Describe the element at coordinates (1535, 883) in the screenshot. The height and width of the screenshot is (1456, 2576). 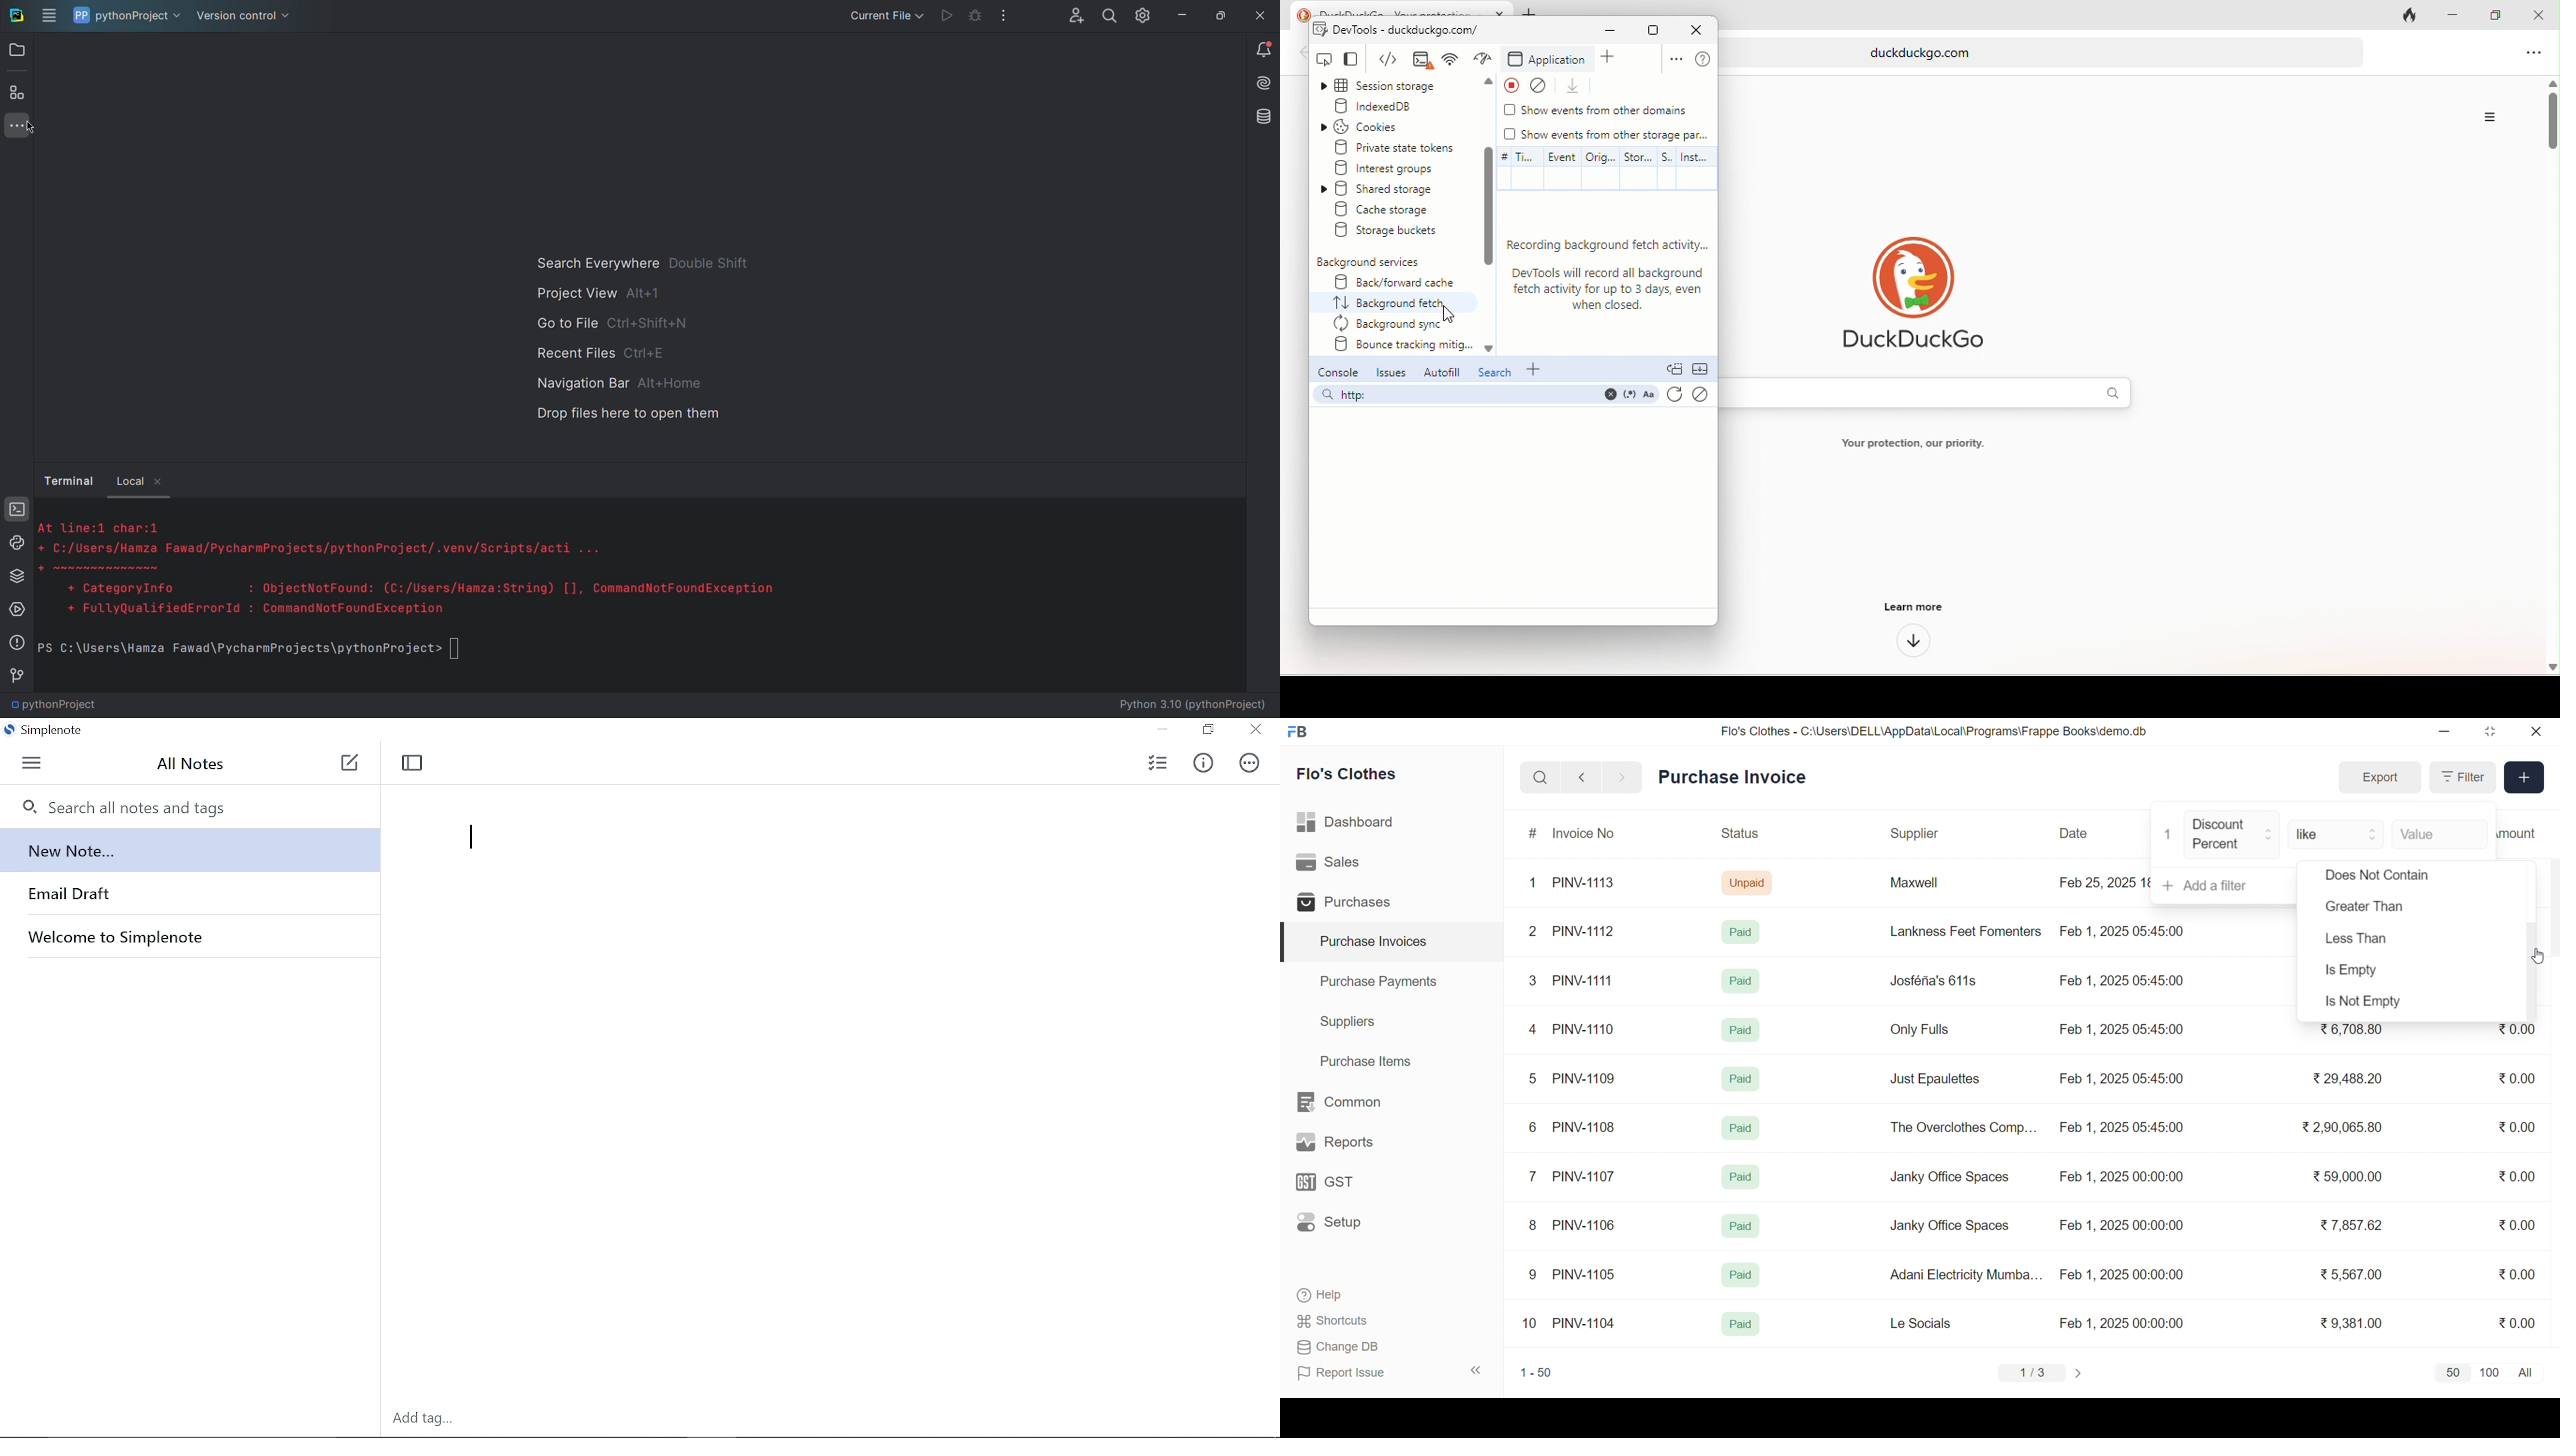
I see `1` at that location.